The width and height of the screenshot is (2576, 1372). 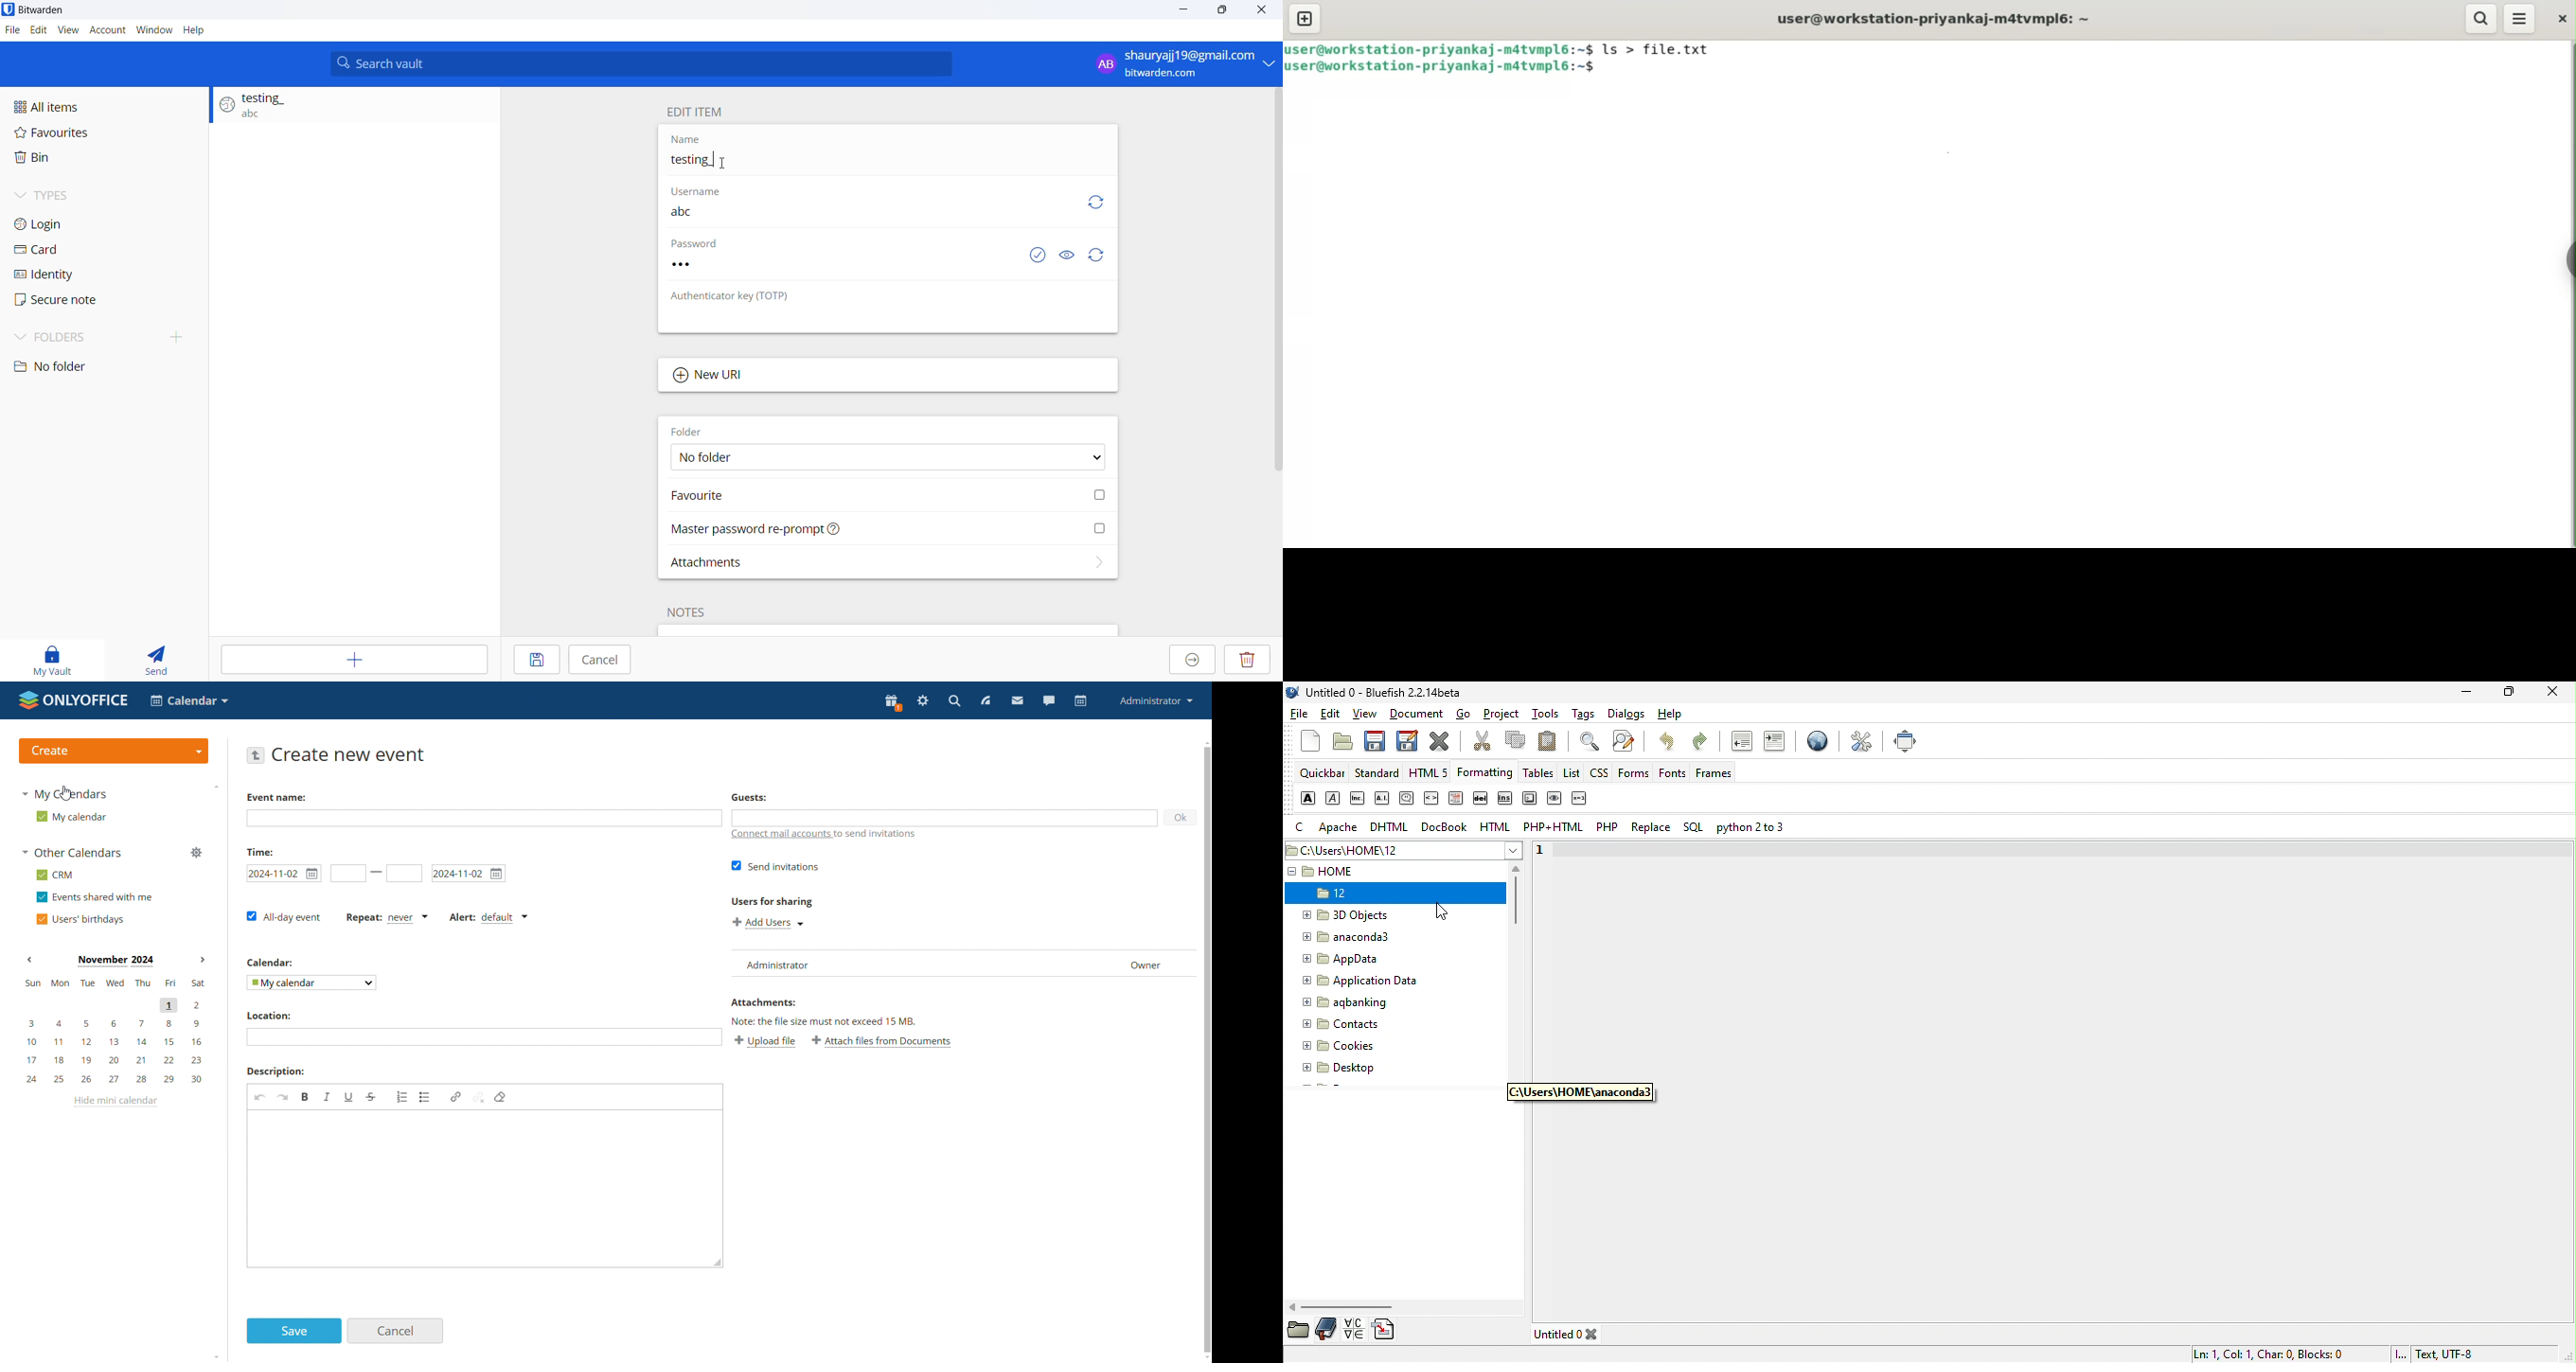 What do you see at coordinates (698, 112) in the screenshot?
I see `Edit name heading` at bounding box center [698, 112].